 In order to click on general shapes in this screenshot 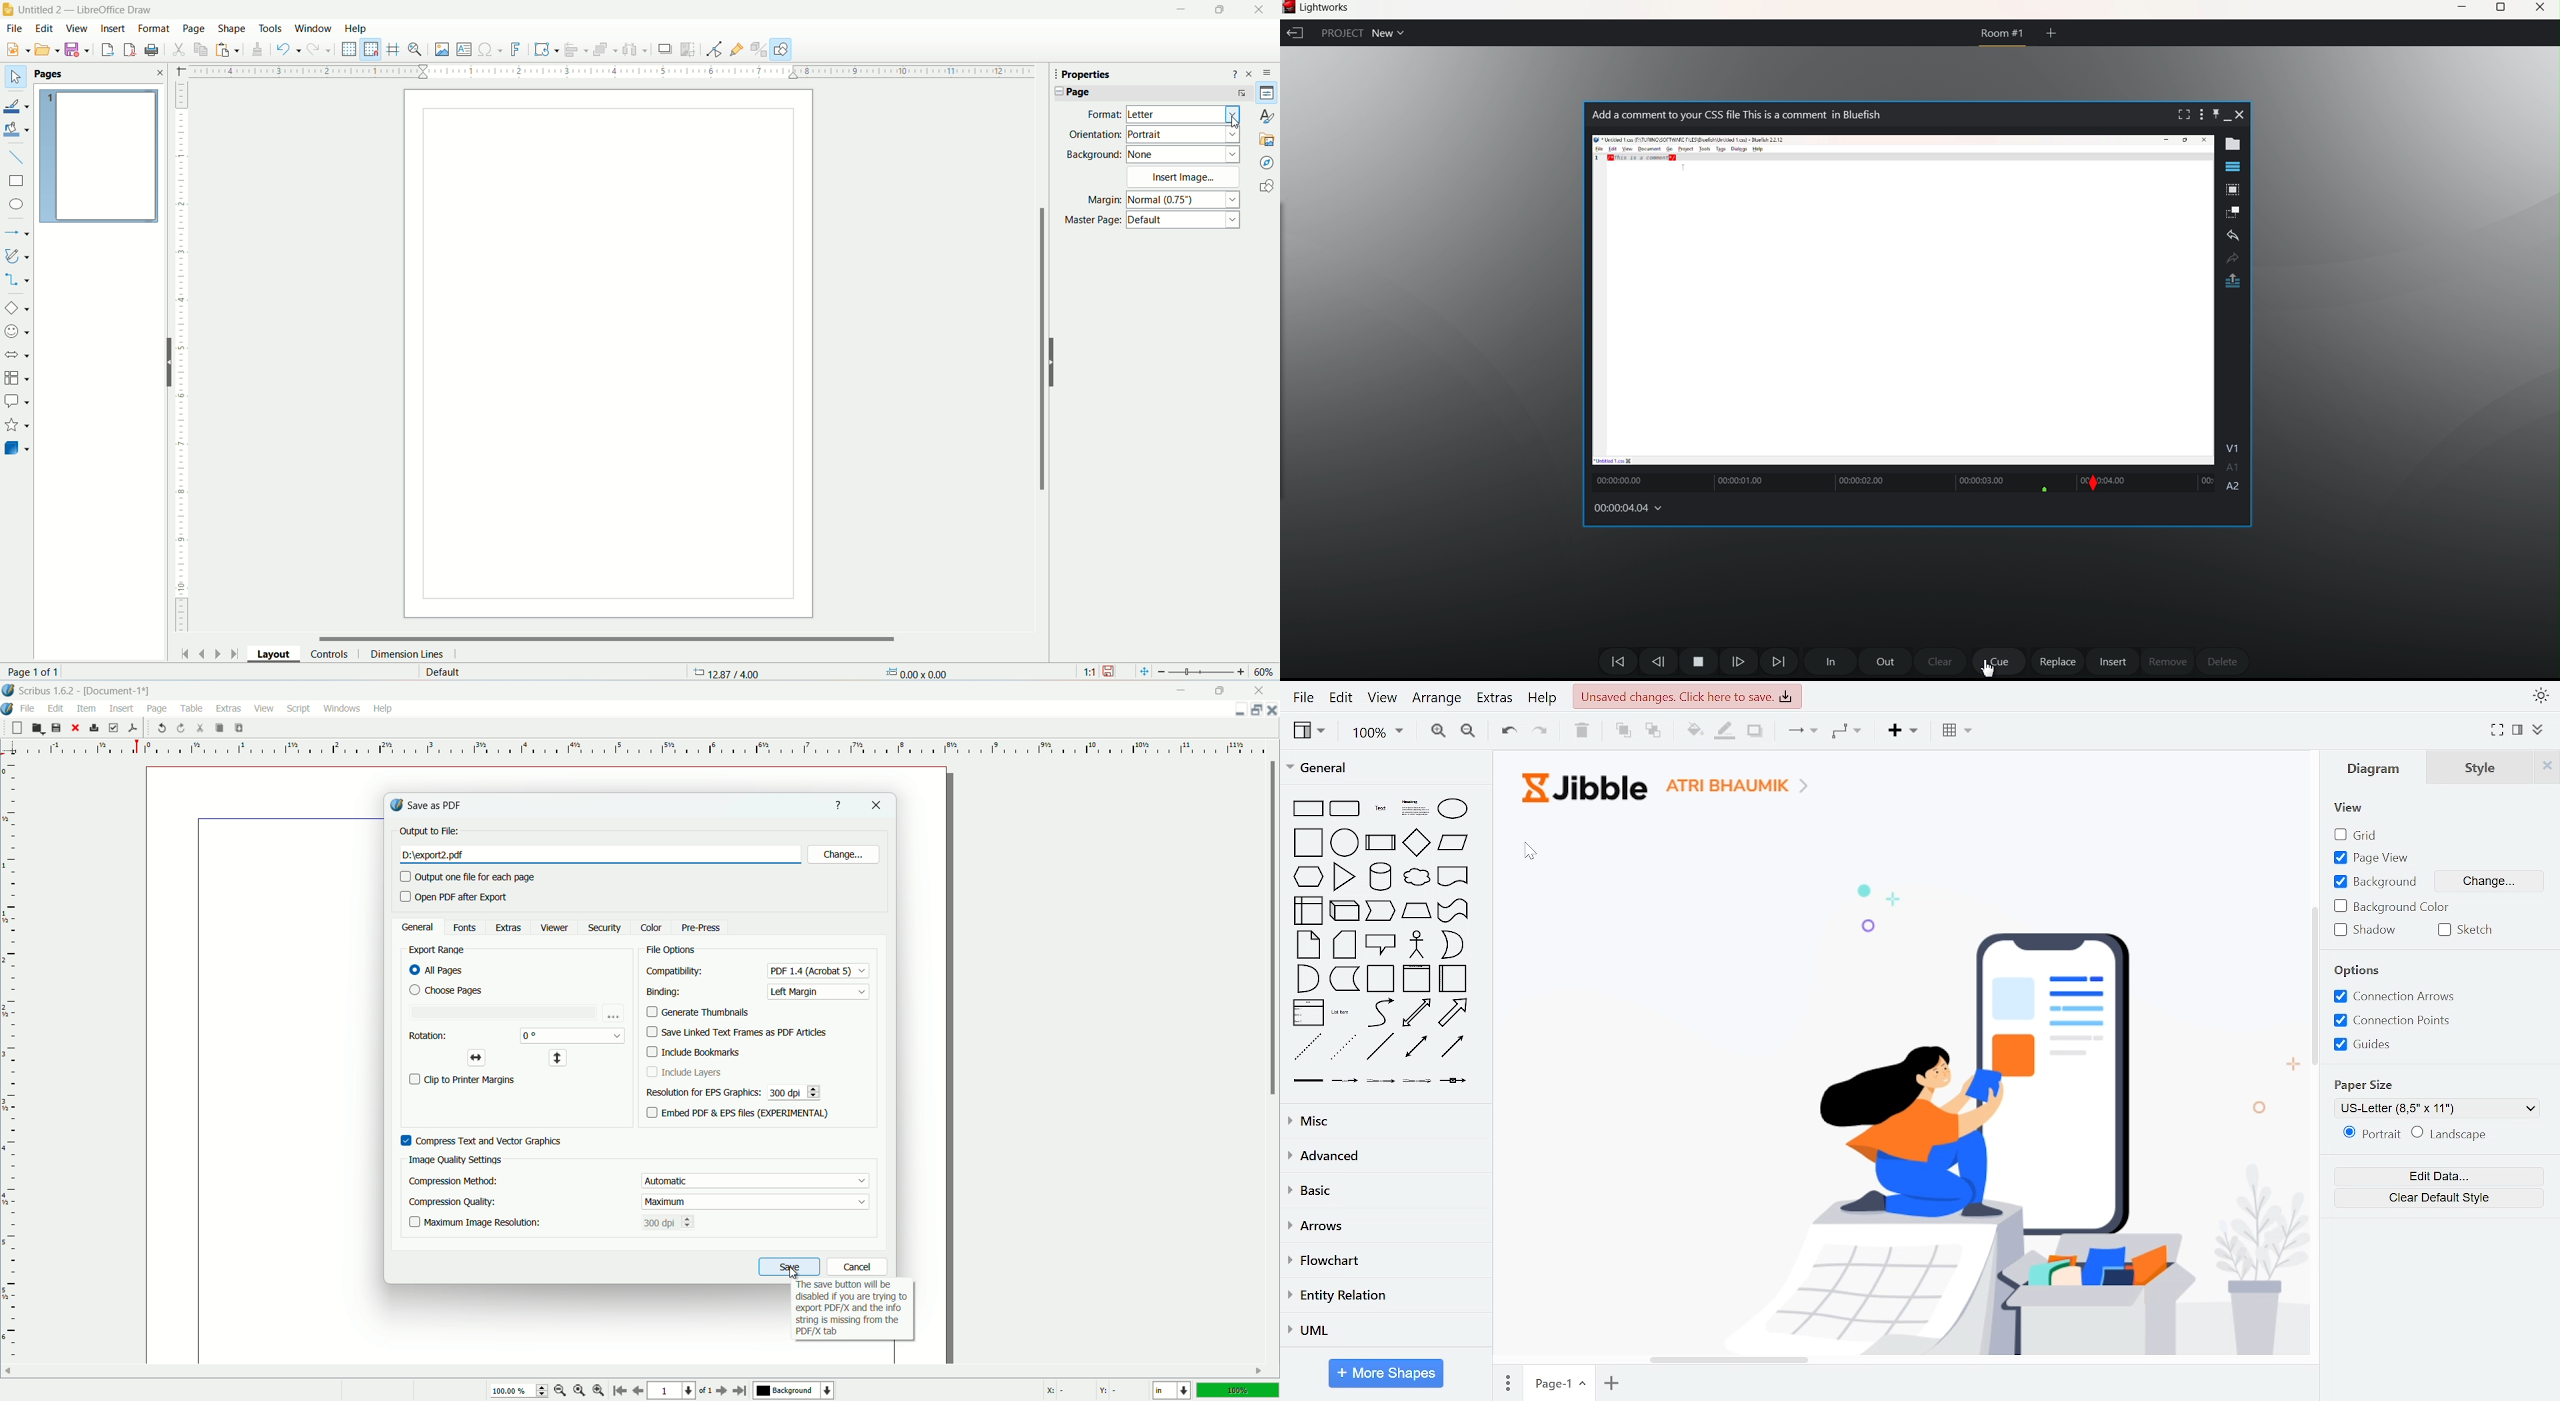, I will do `click(1309, 908)`.